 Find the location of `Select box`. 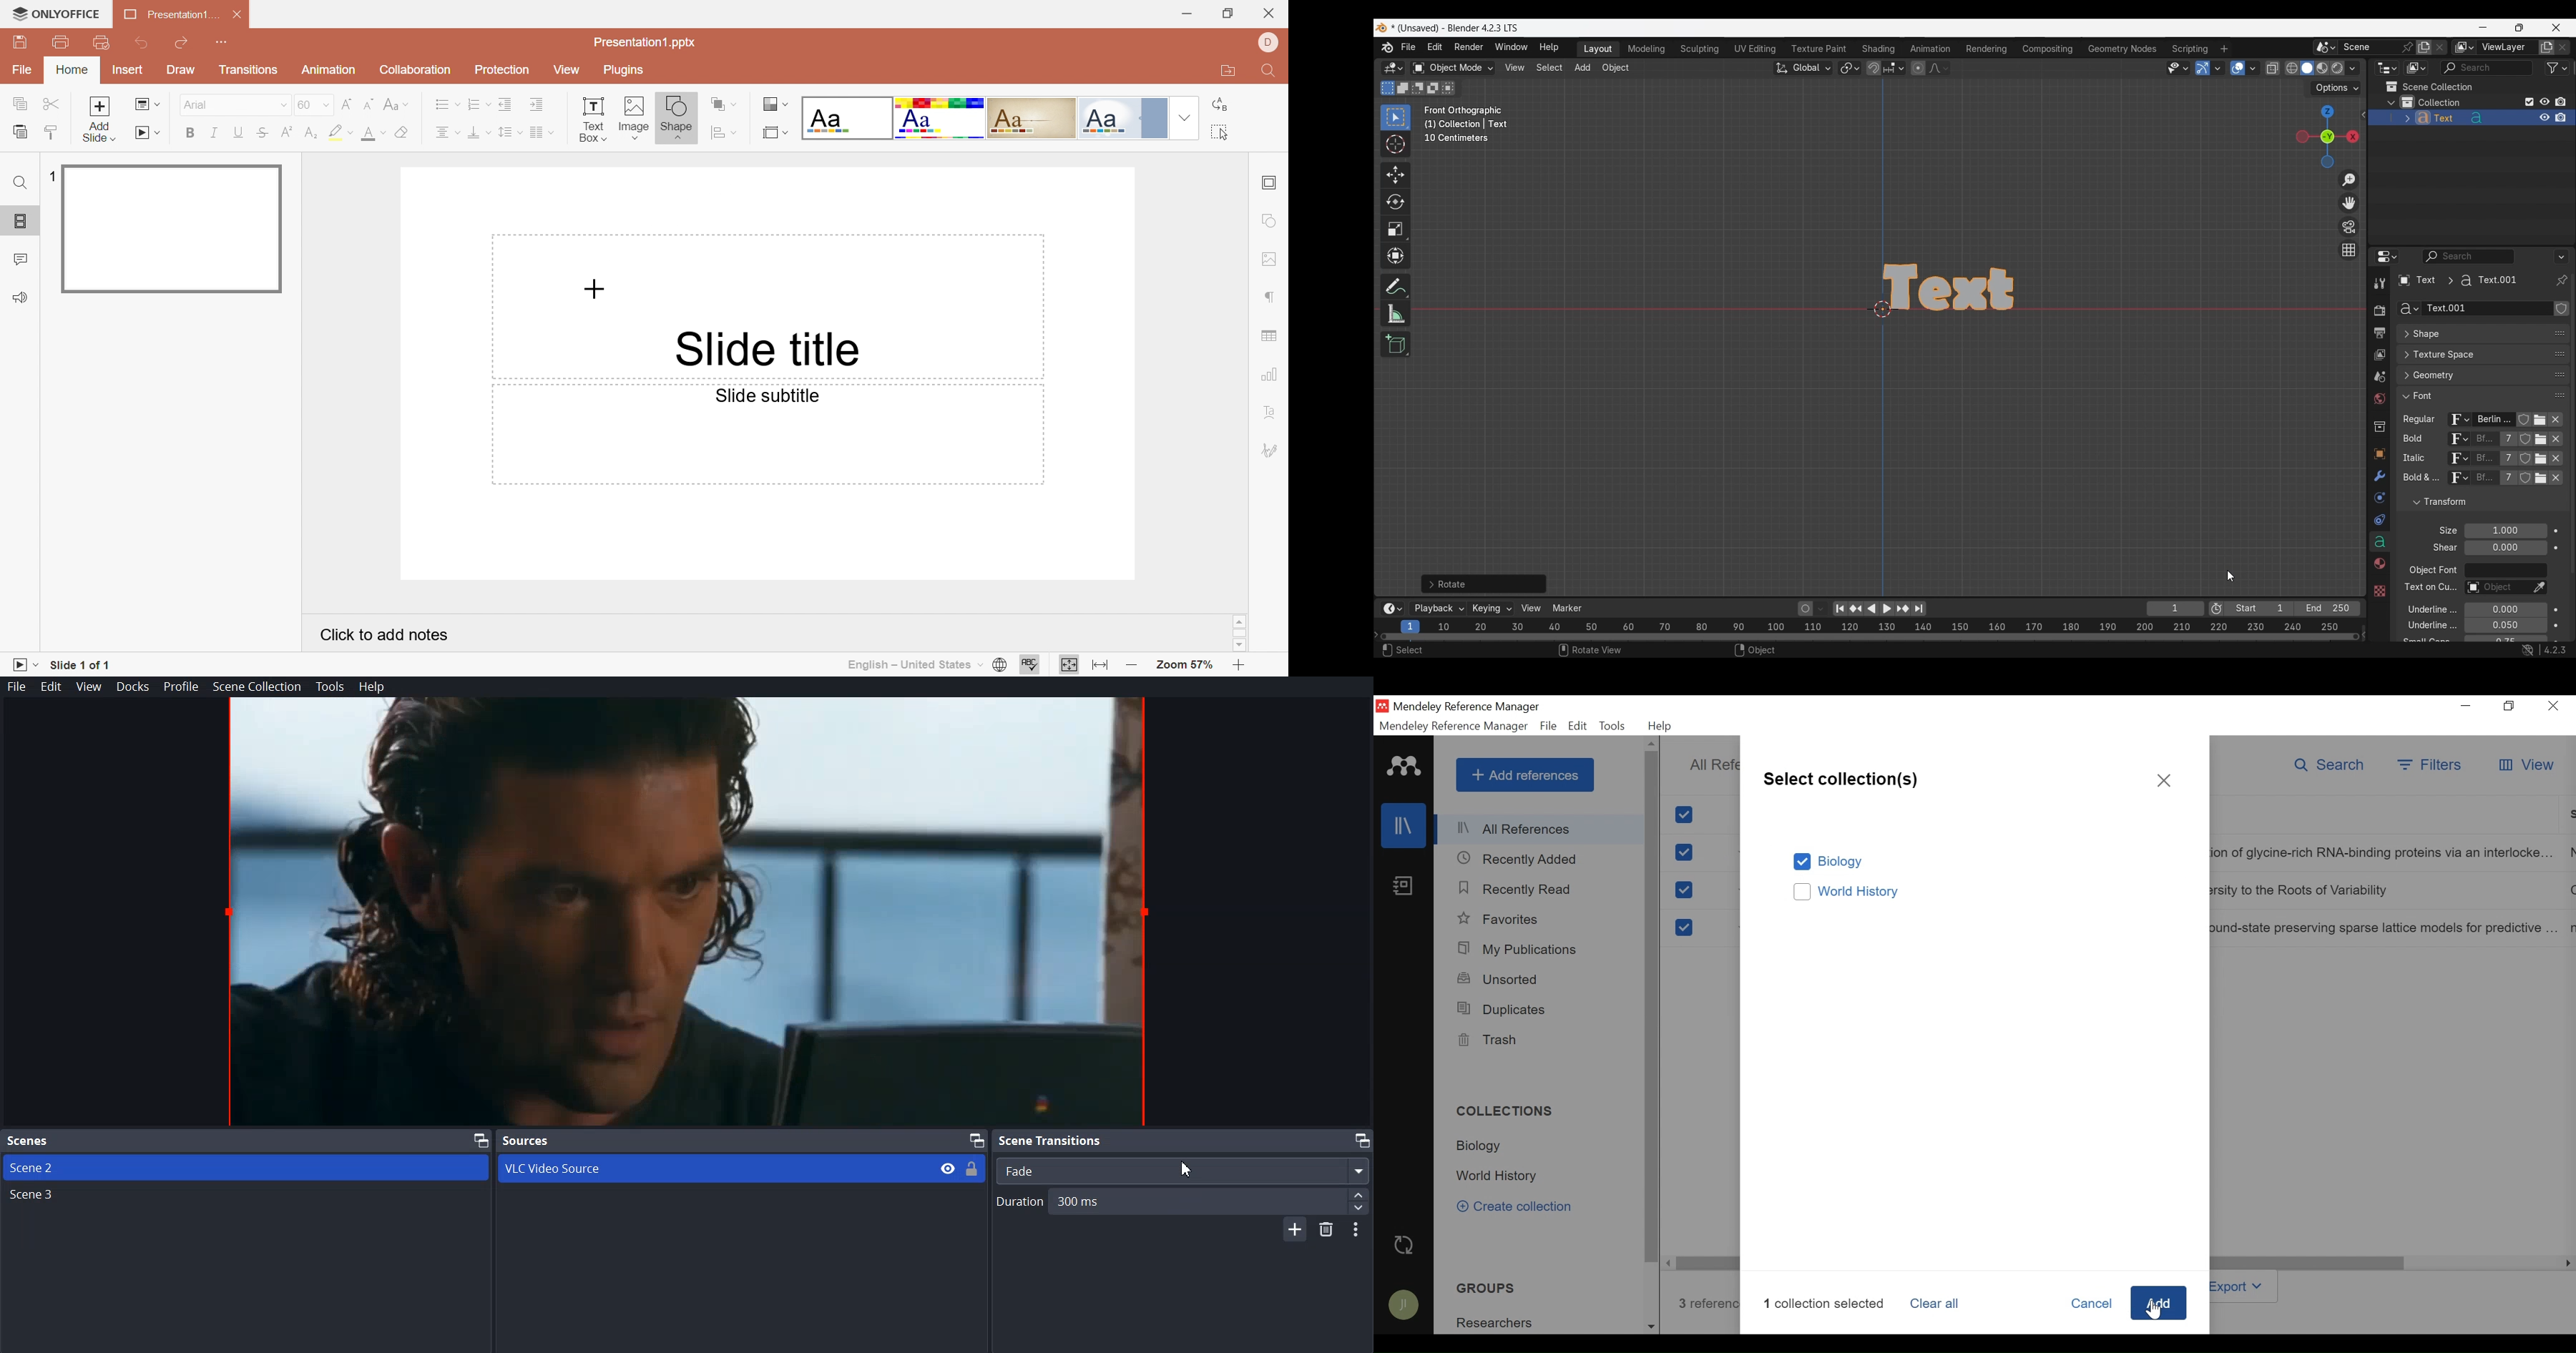

Select box is located at coordinates (1395, 117).